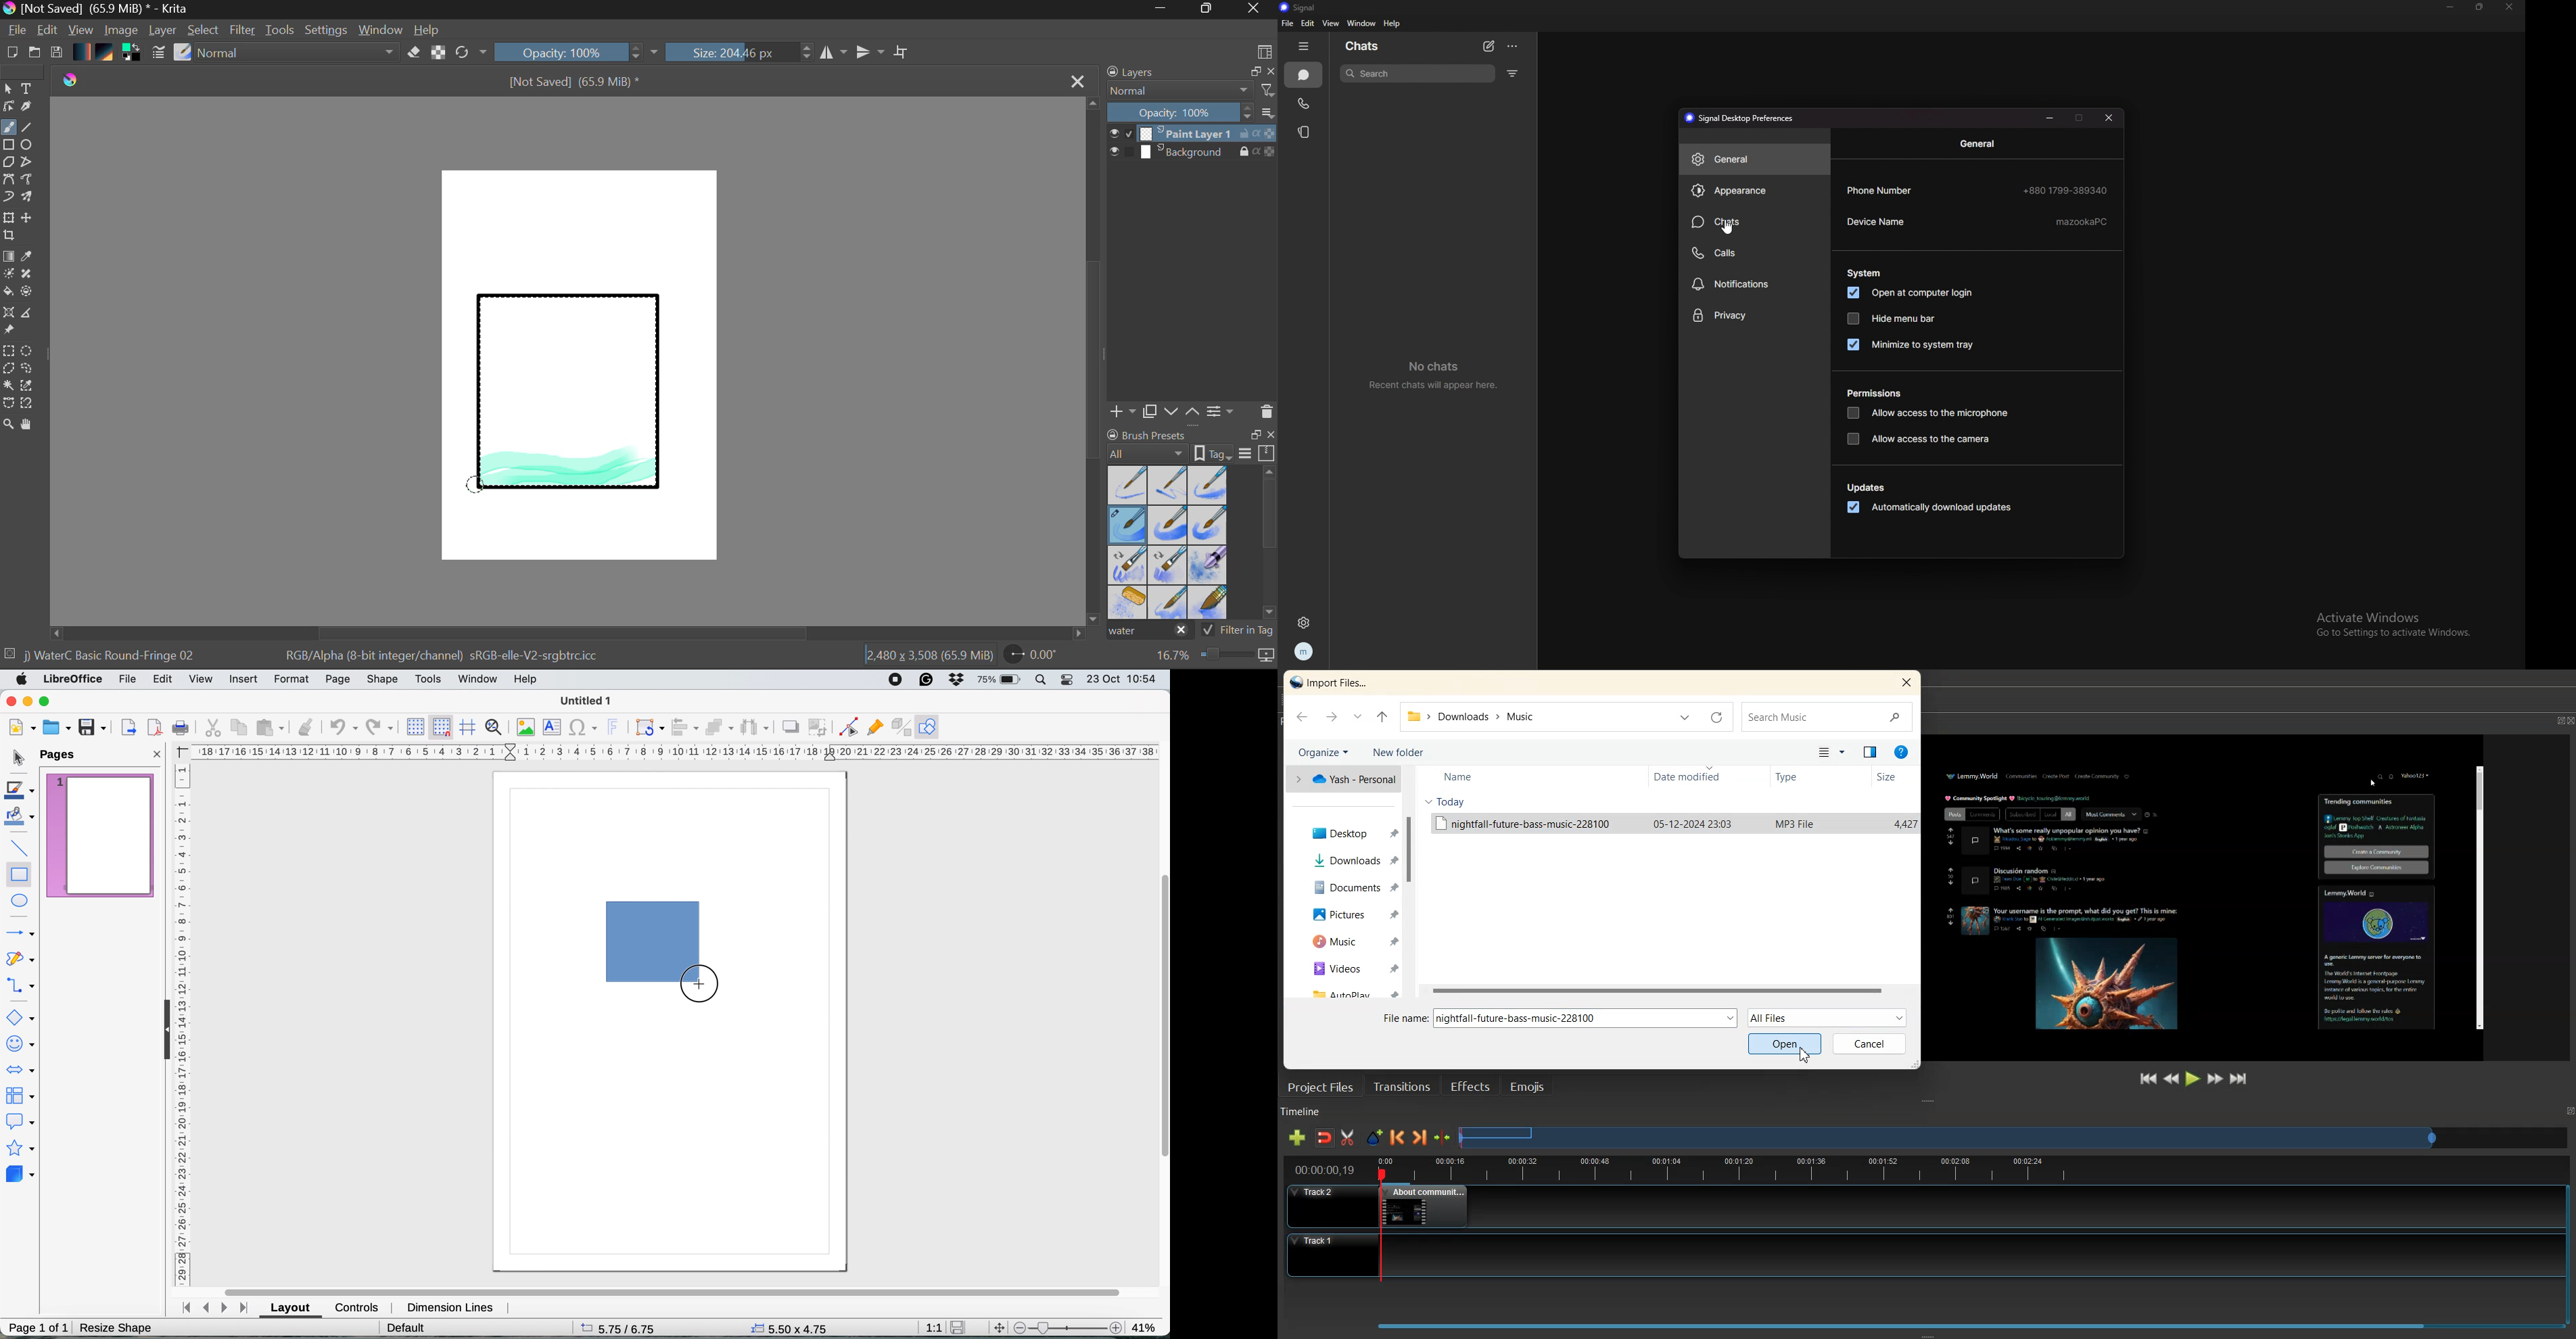 Image resolution: width=2576 pixels, height=1344 pixels. Describe the element at coordinates (244, 32) in the screenshot. I see `Filter` at that location.